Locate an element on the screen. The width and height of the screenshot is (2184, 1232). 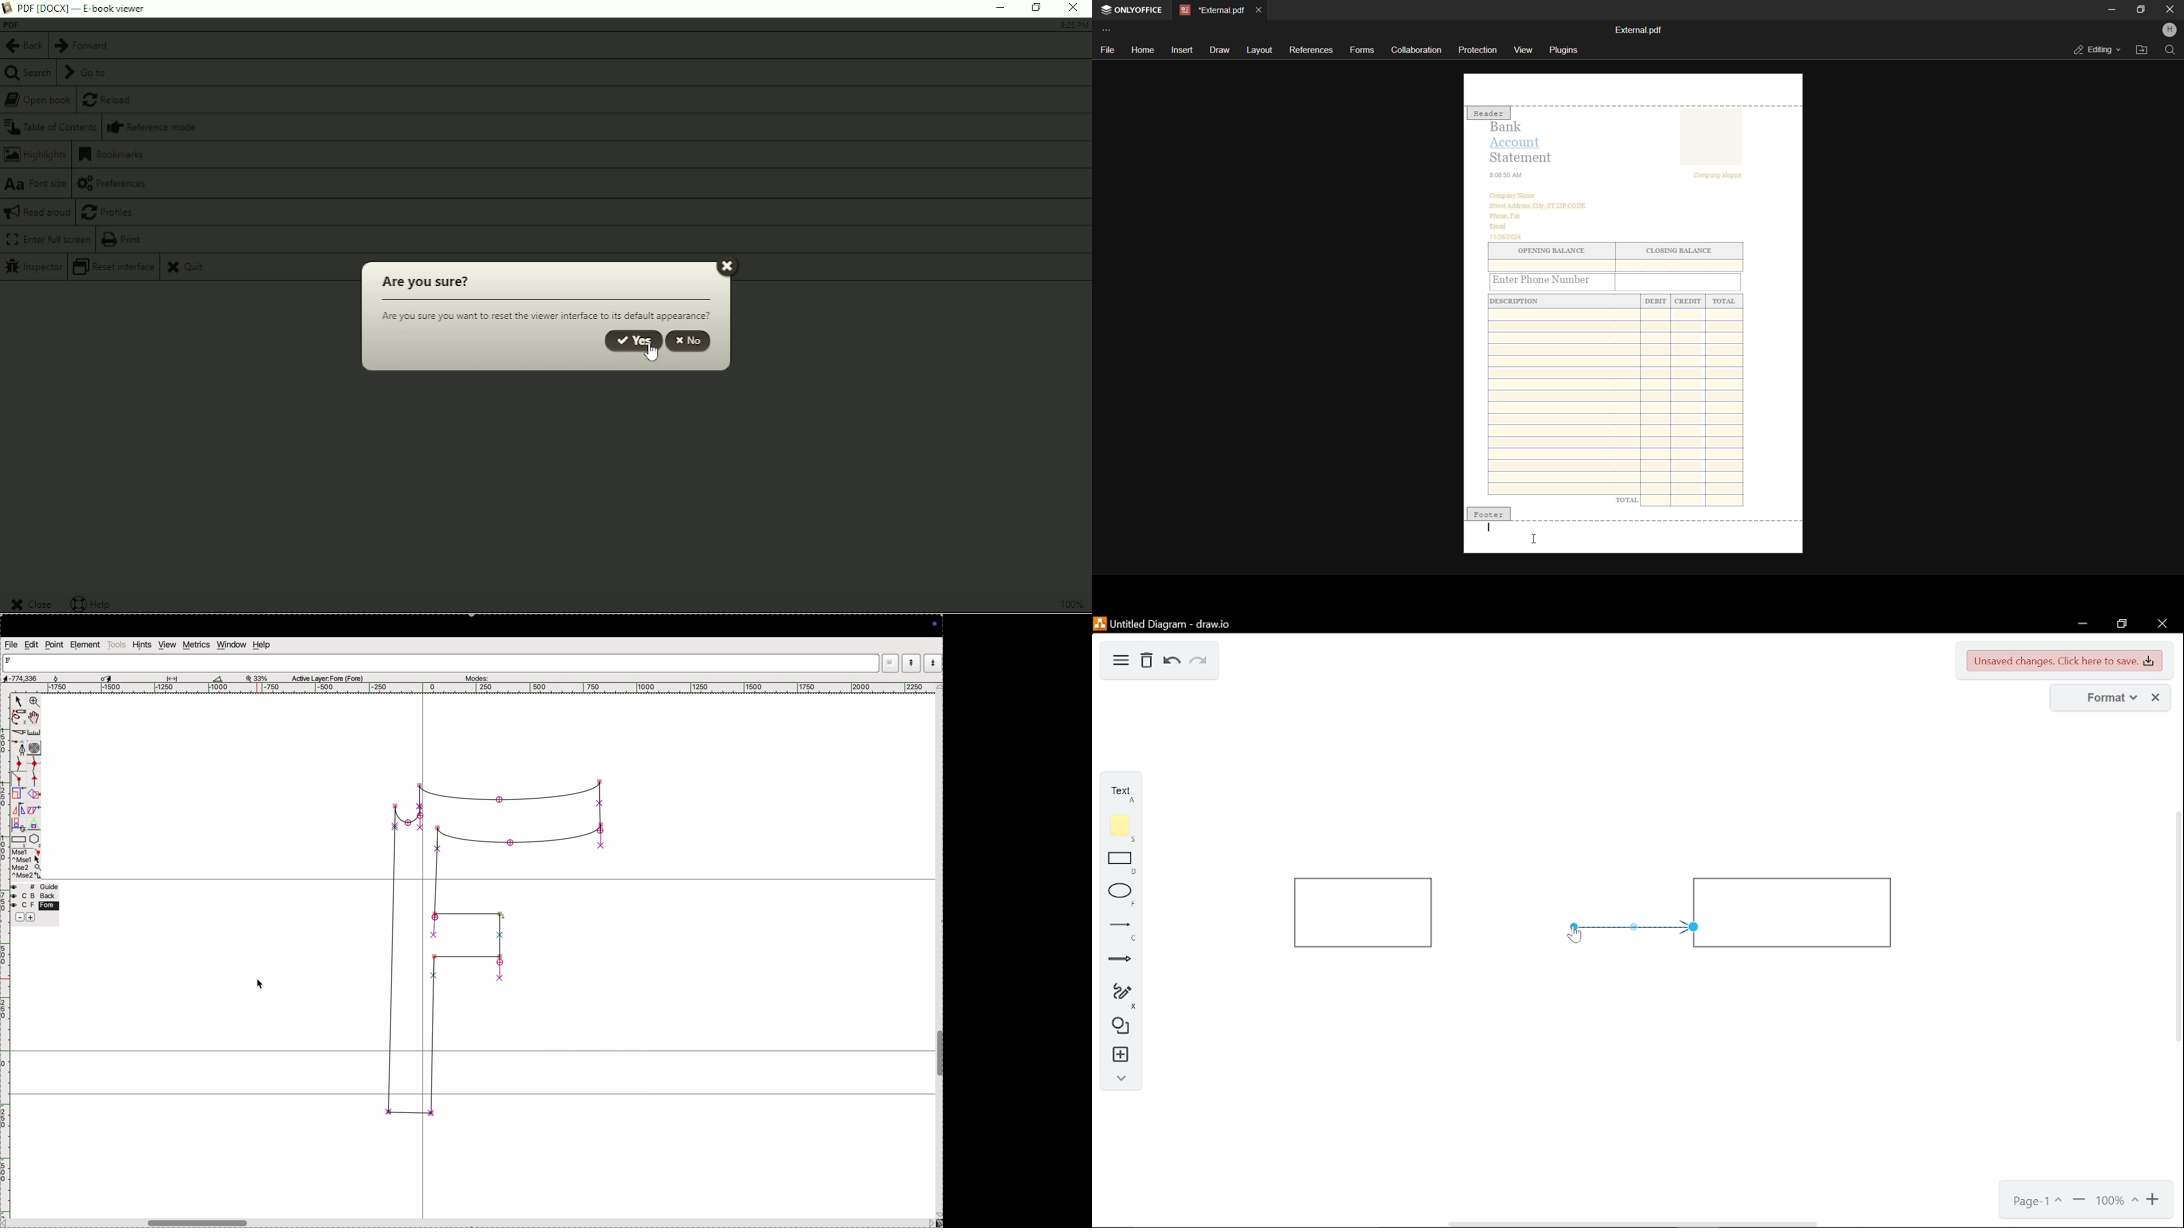
zoom in is located at coordinates (2153, 1202).